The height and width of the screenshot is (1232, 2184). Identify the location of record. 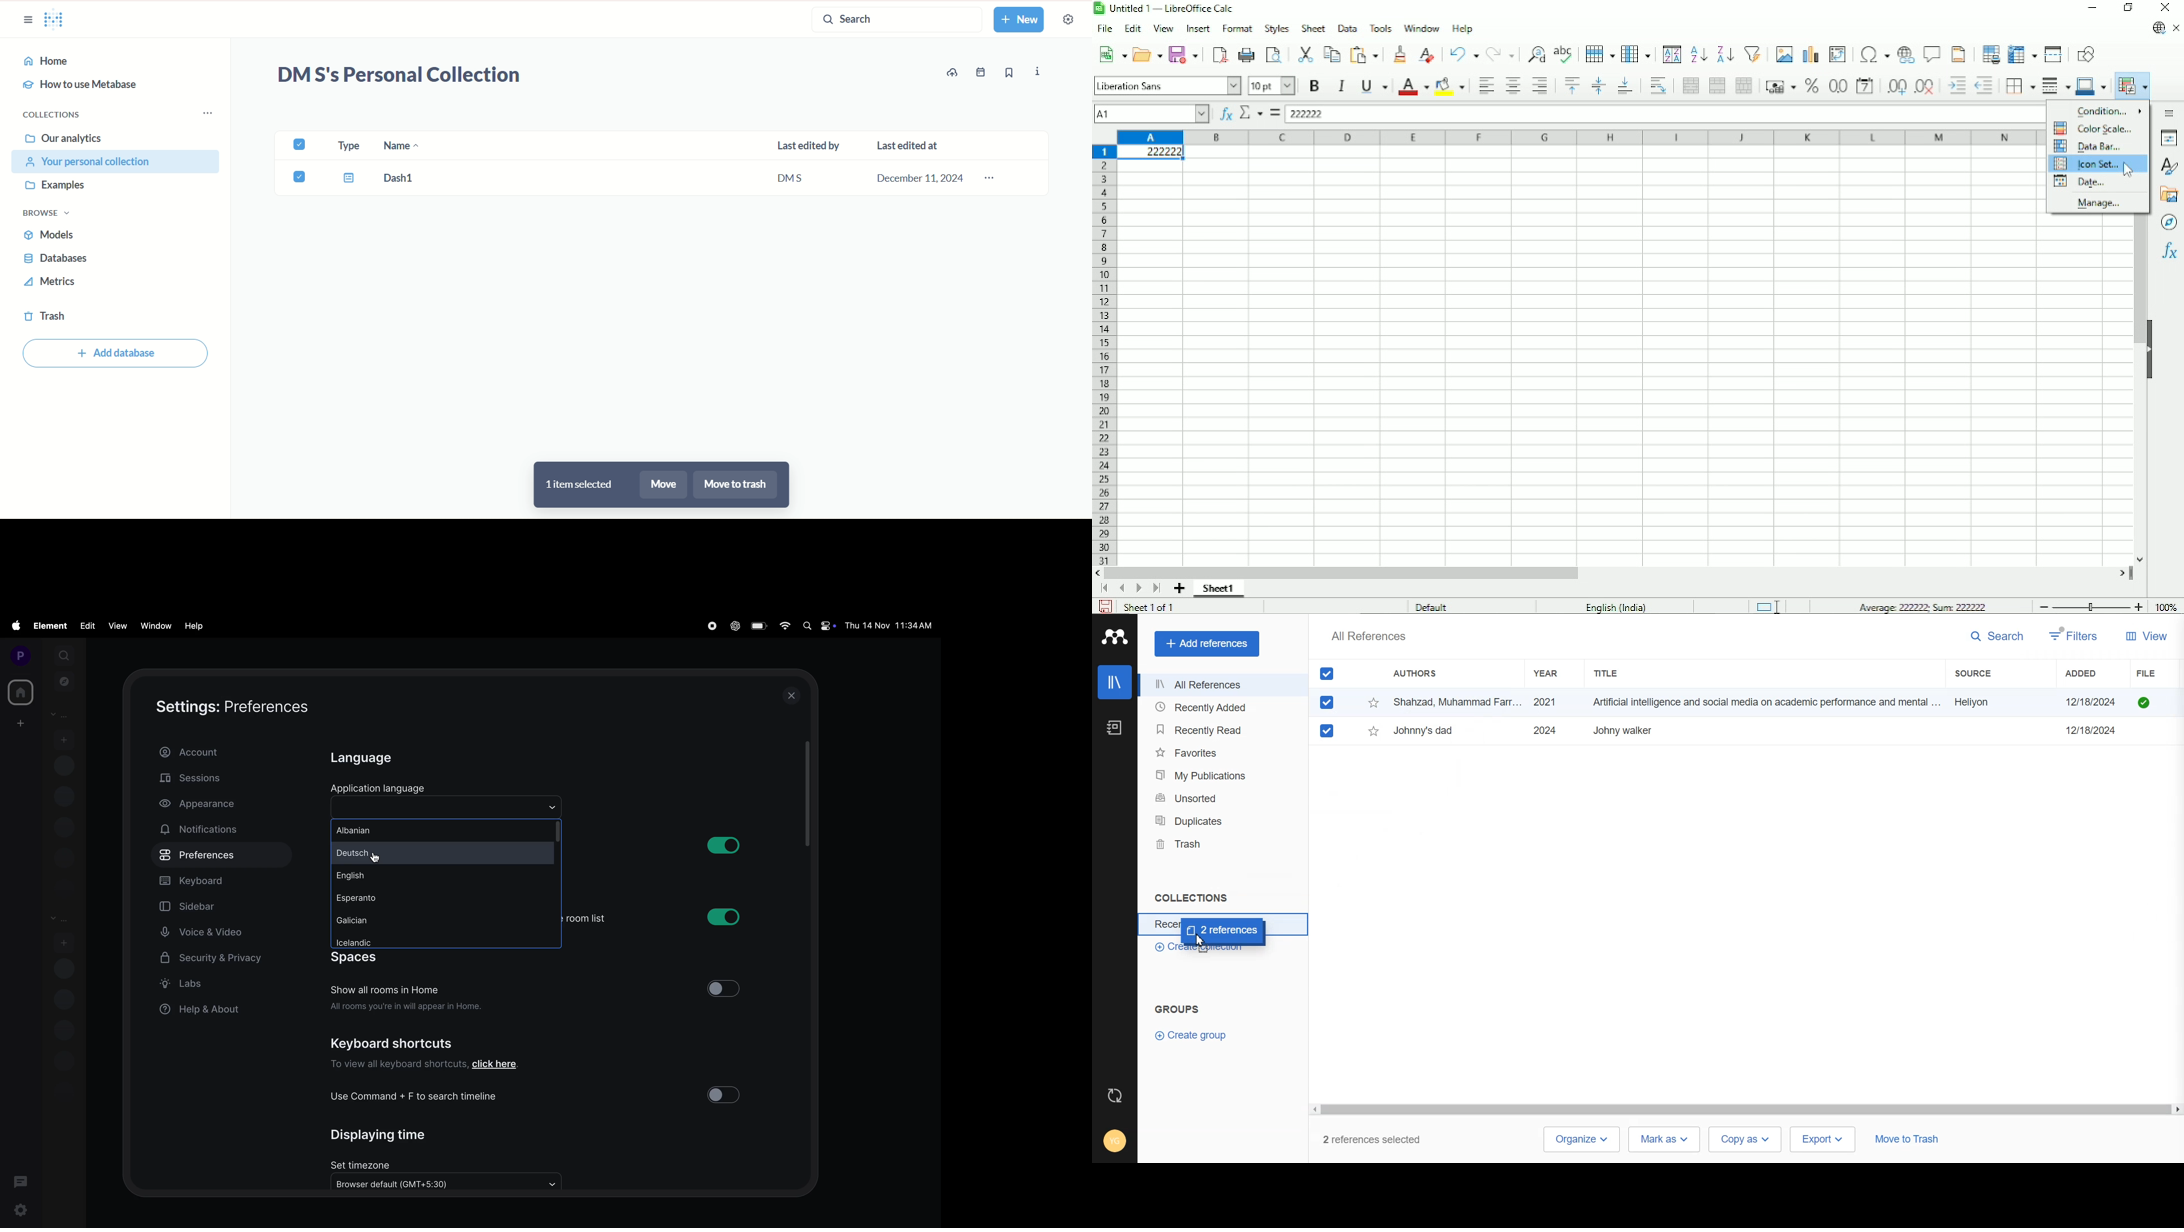
(713, 626).